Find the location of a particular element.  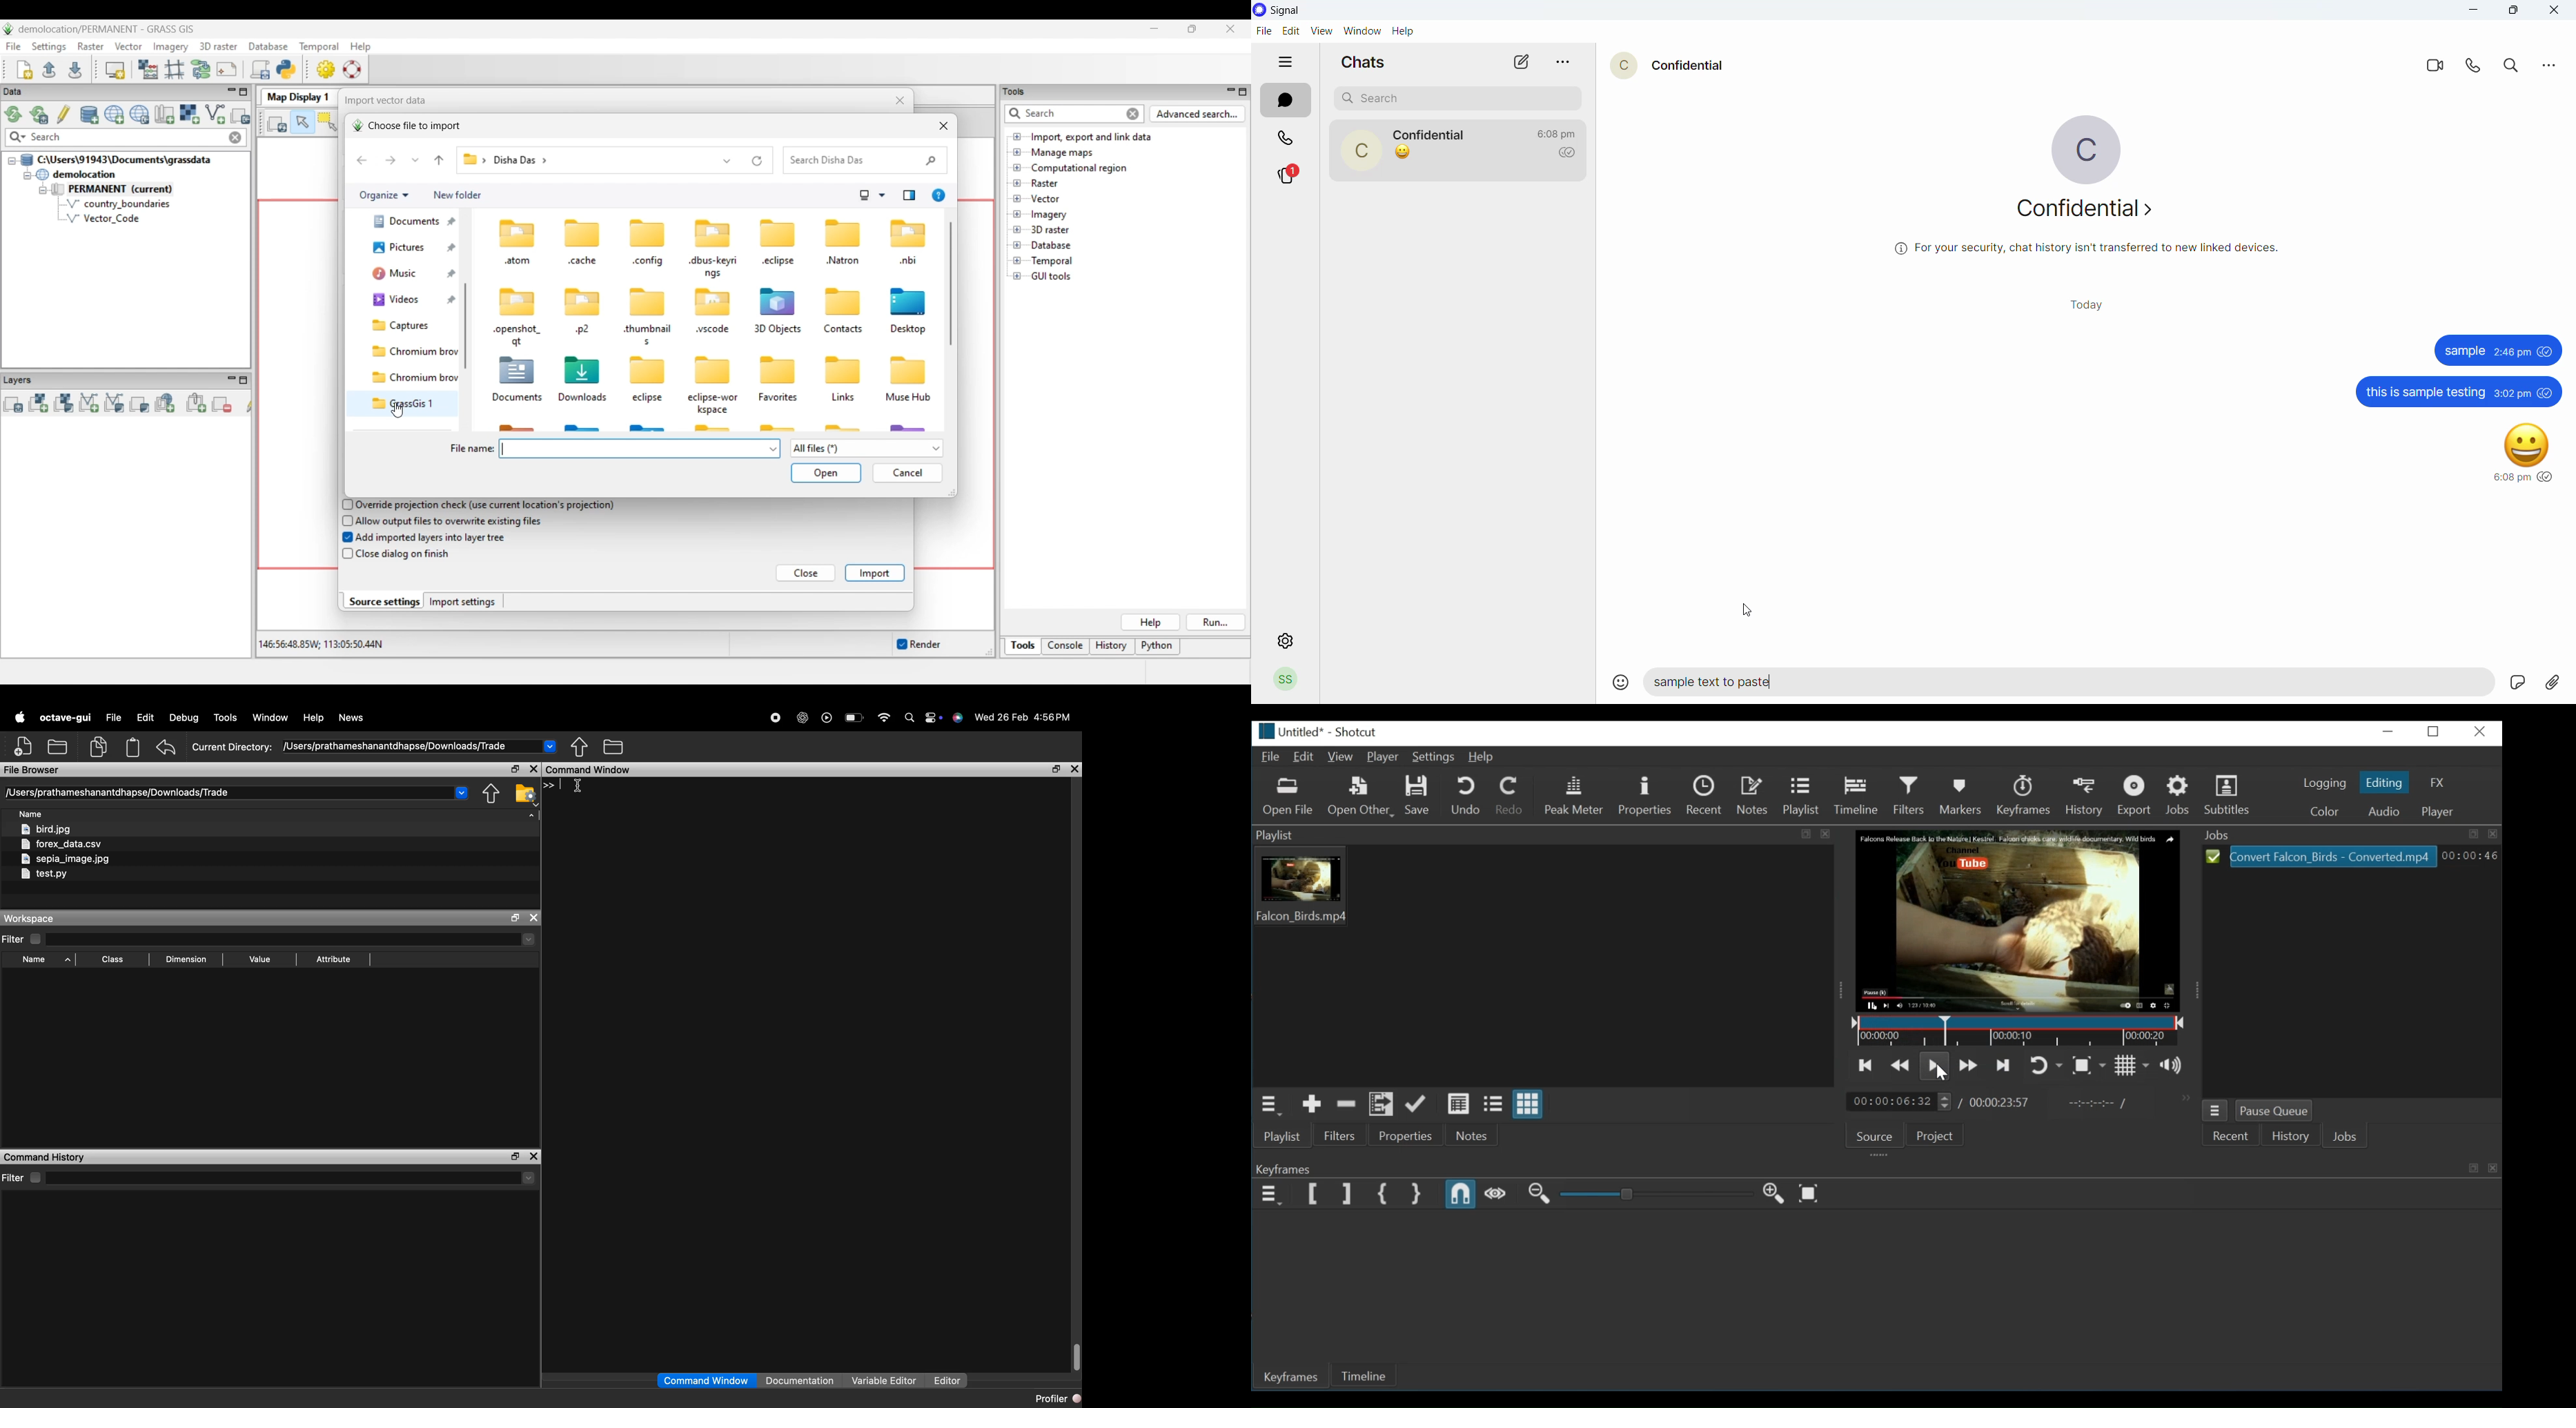

Playlist menu is located at coordinates (1269, 1104).